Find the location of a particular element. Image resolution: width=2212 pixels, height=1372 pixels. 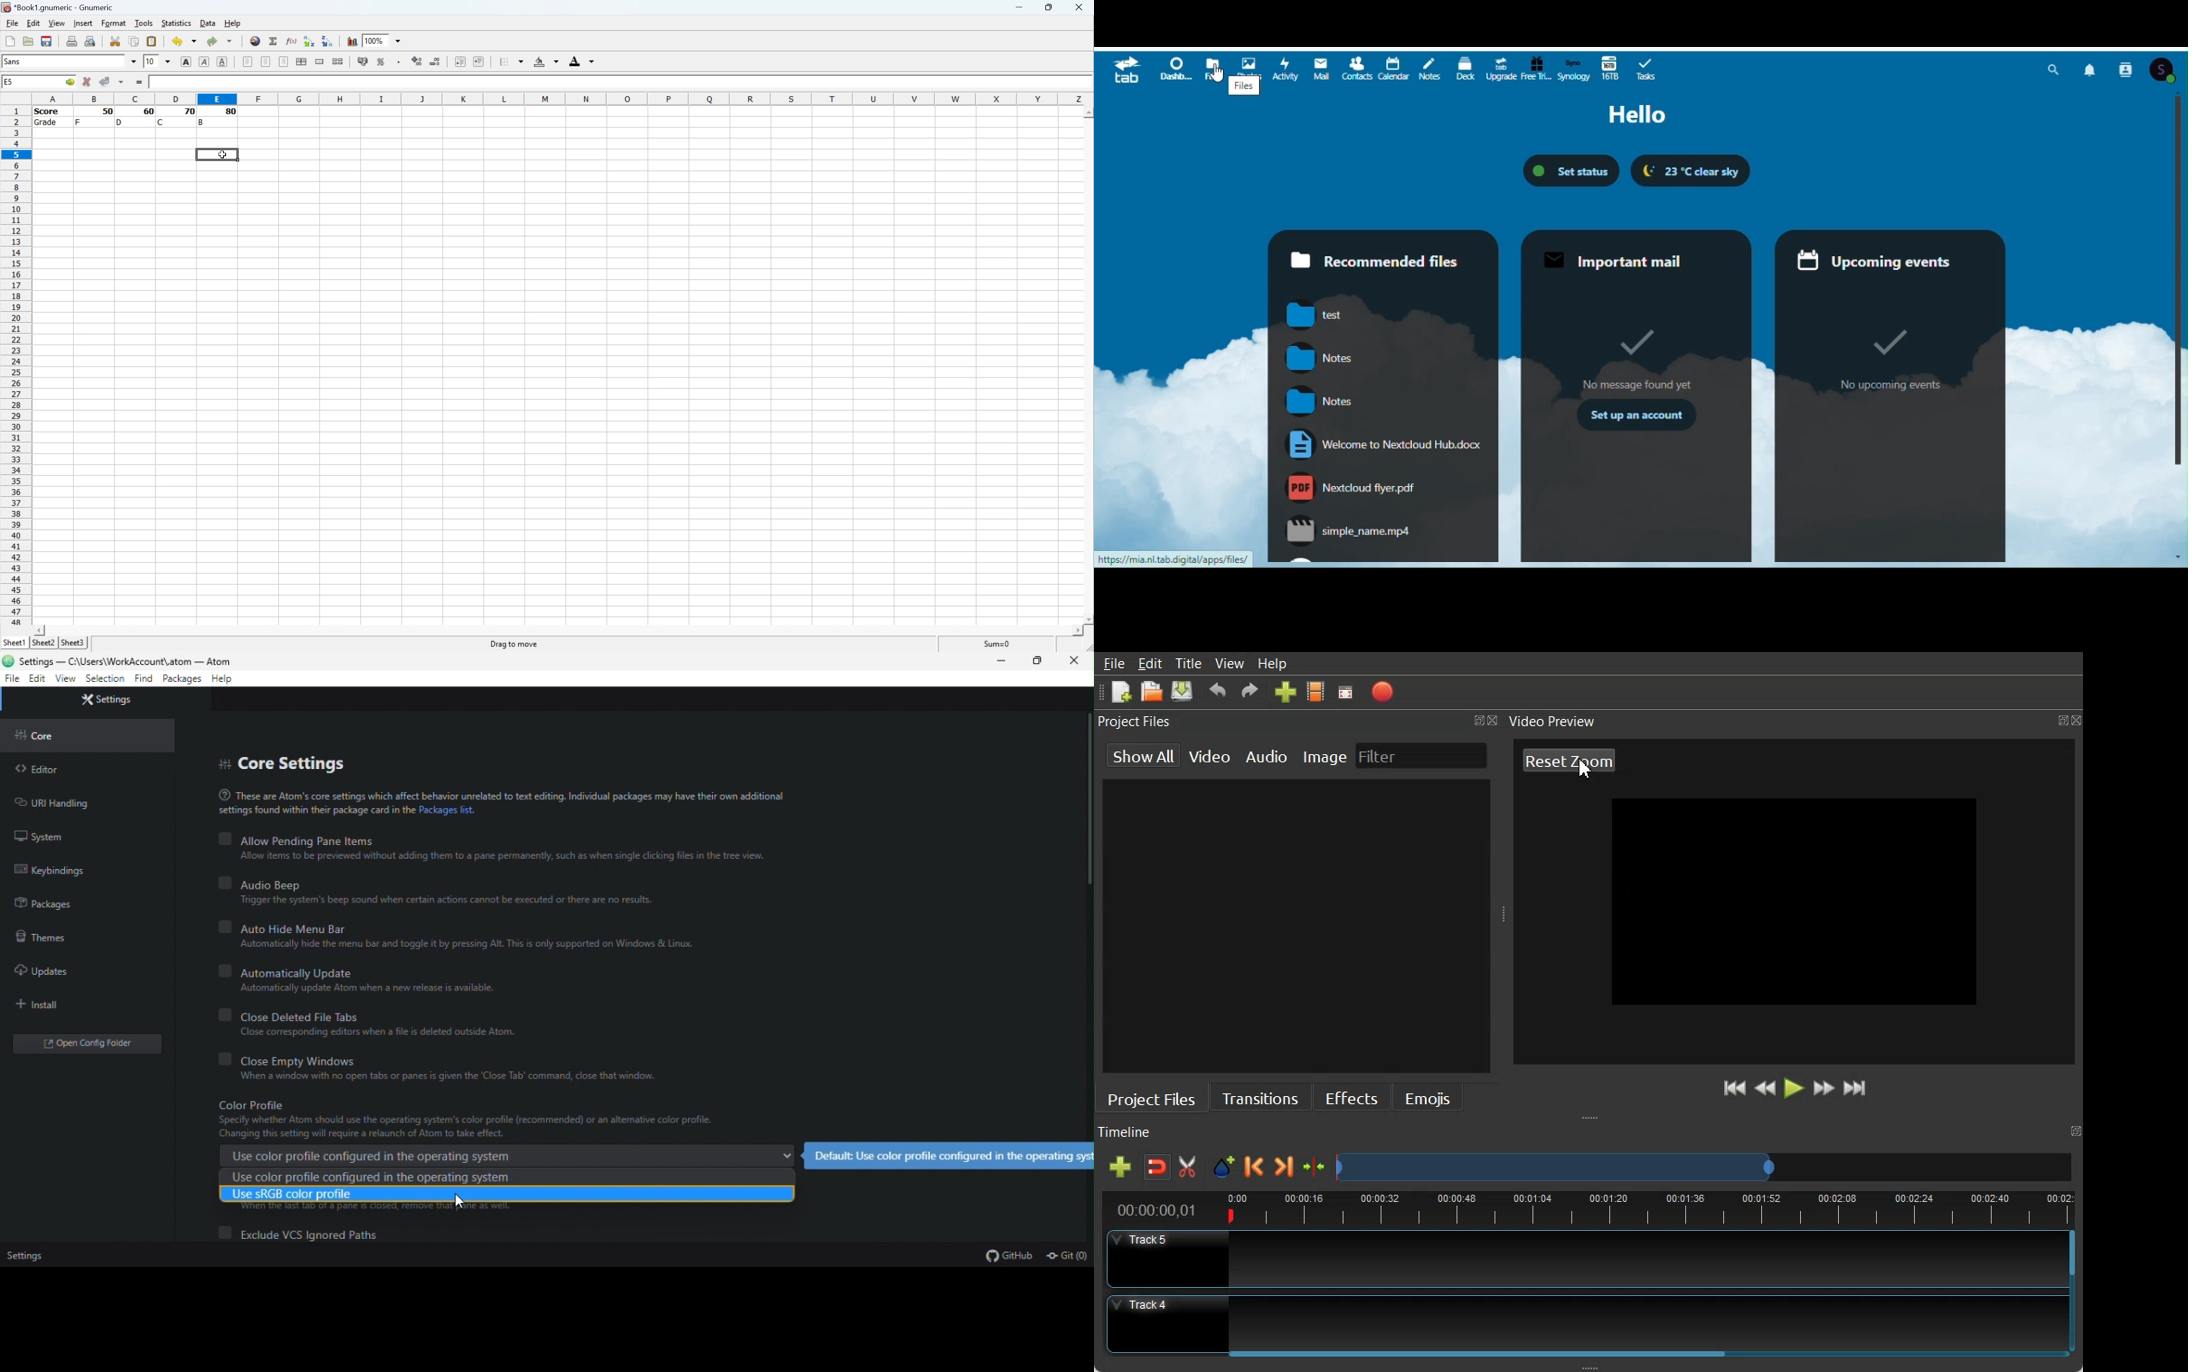

Calendar is located at coordinates (1393, 68).